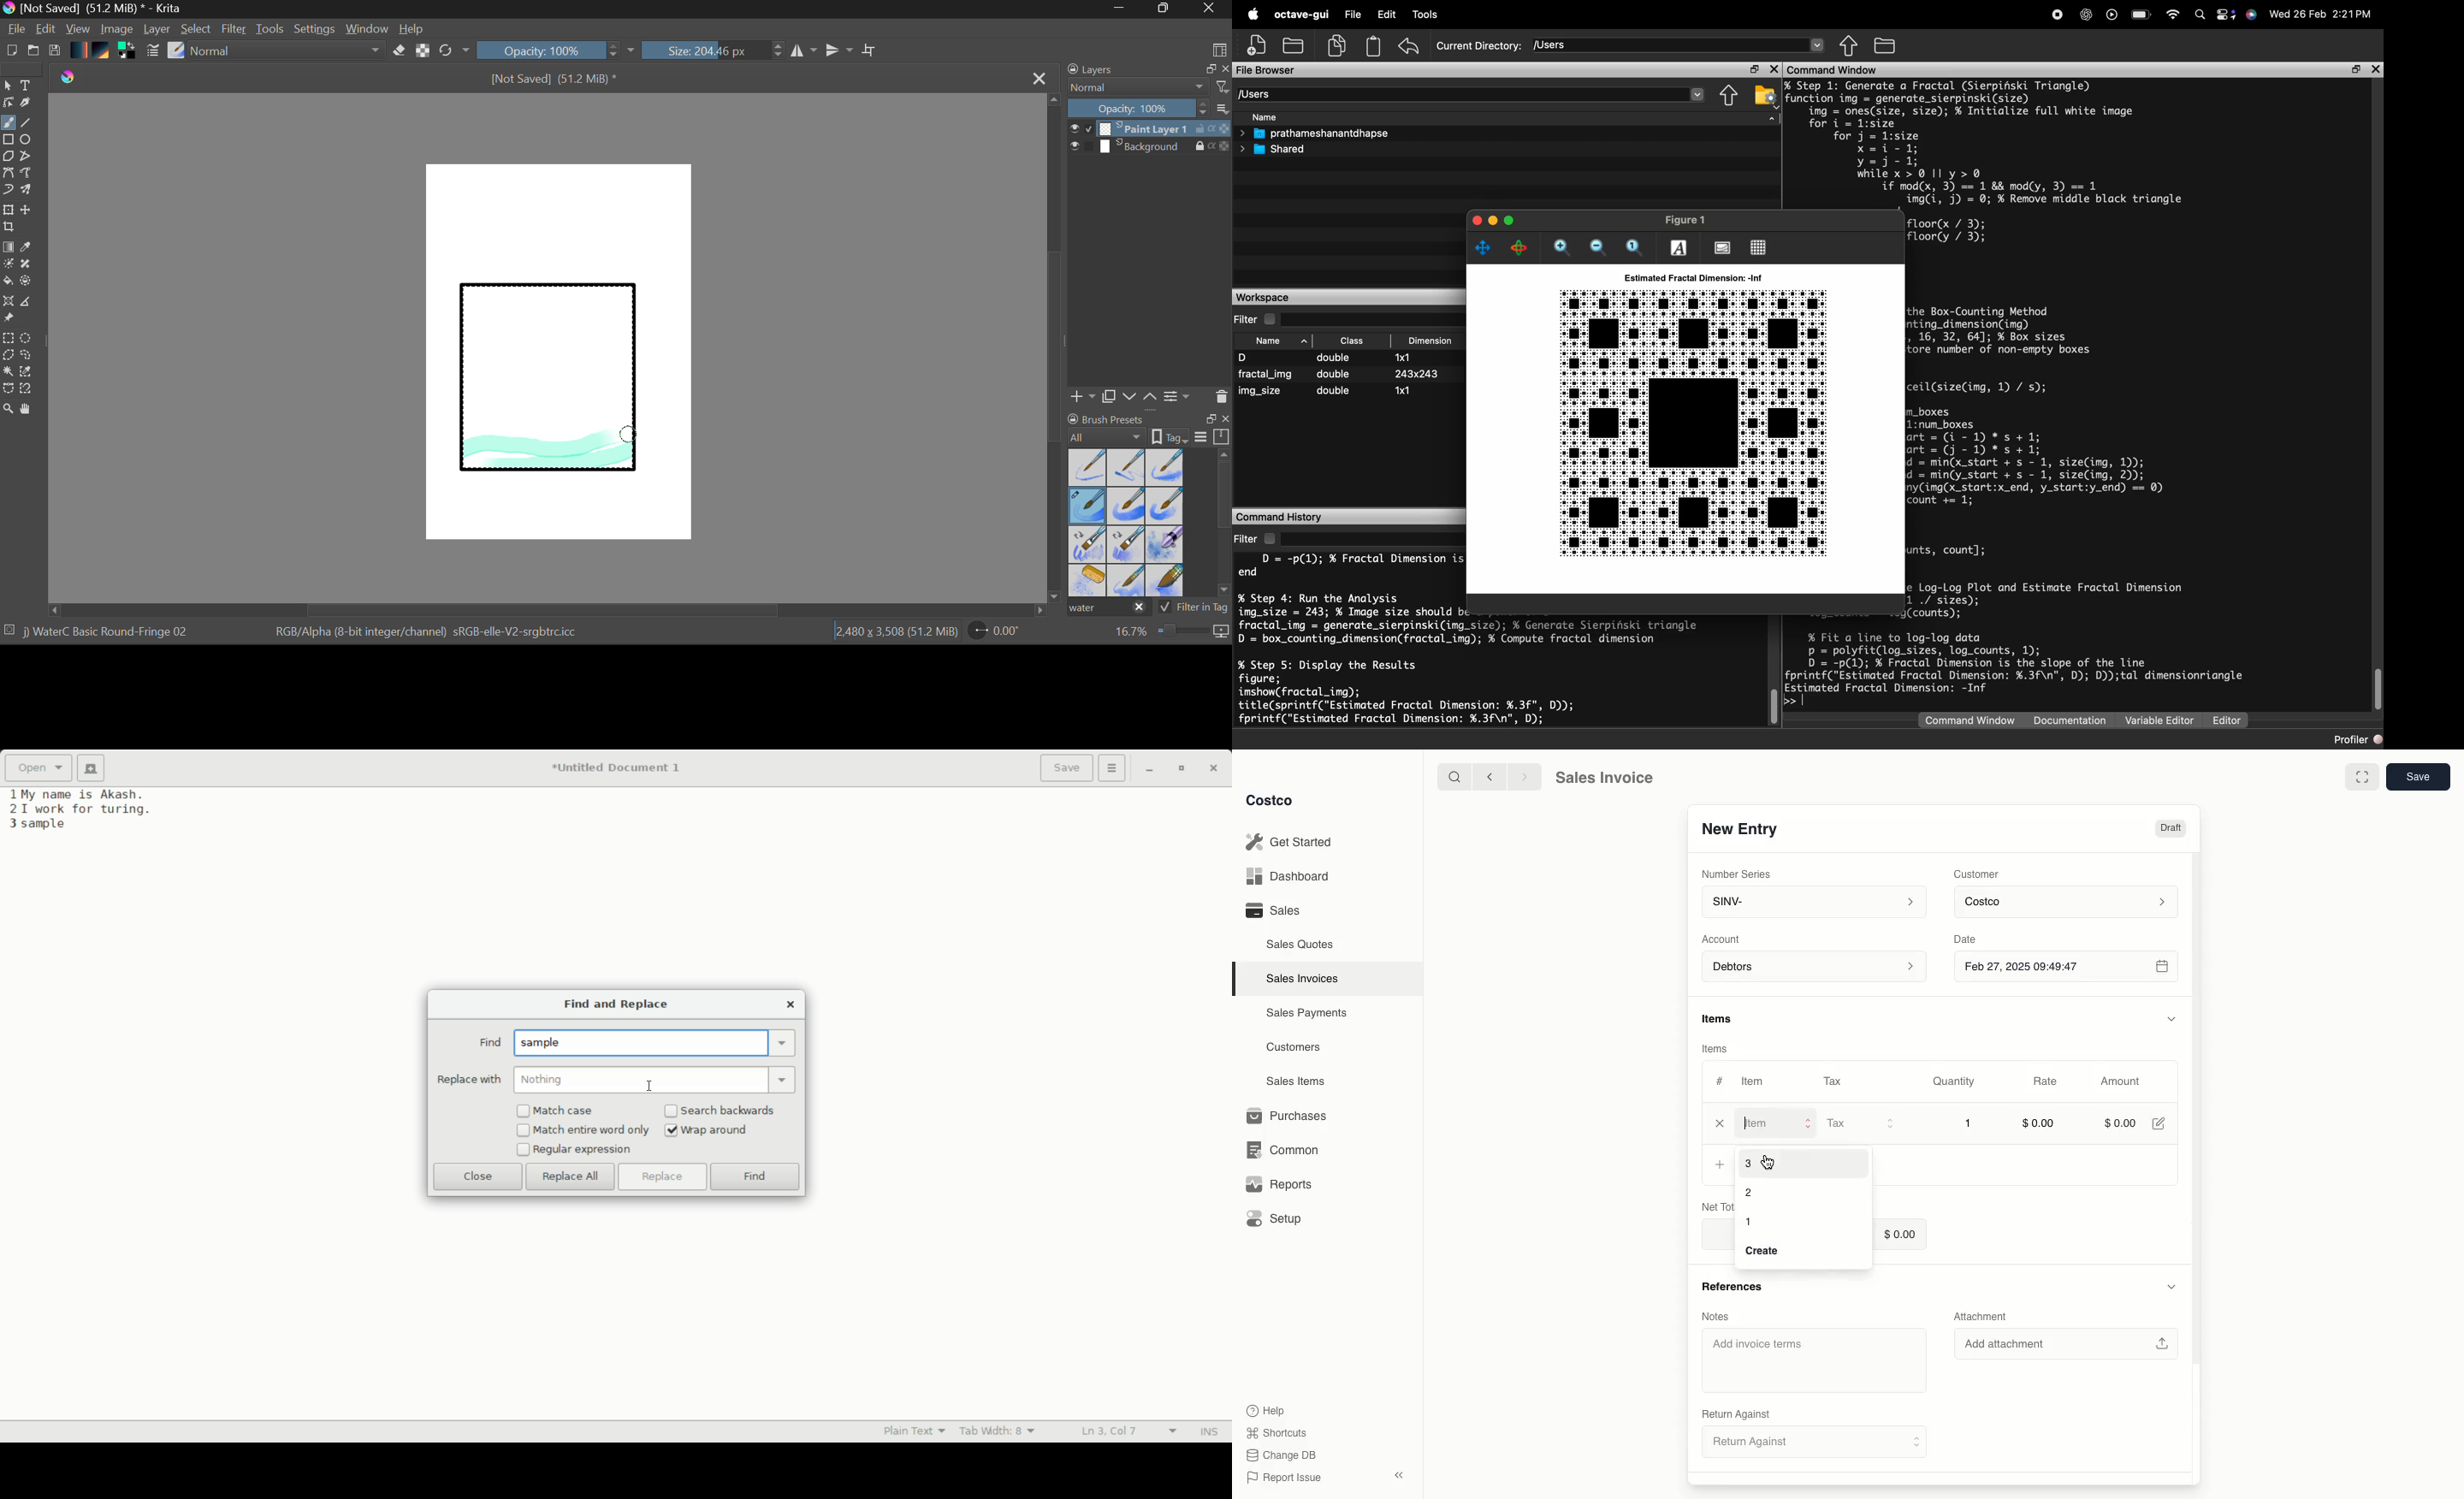  I want to click on save, so click(1067, 769).